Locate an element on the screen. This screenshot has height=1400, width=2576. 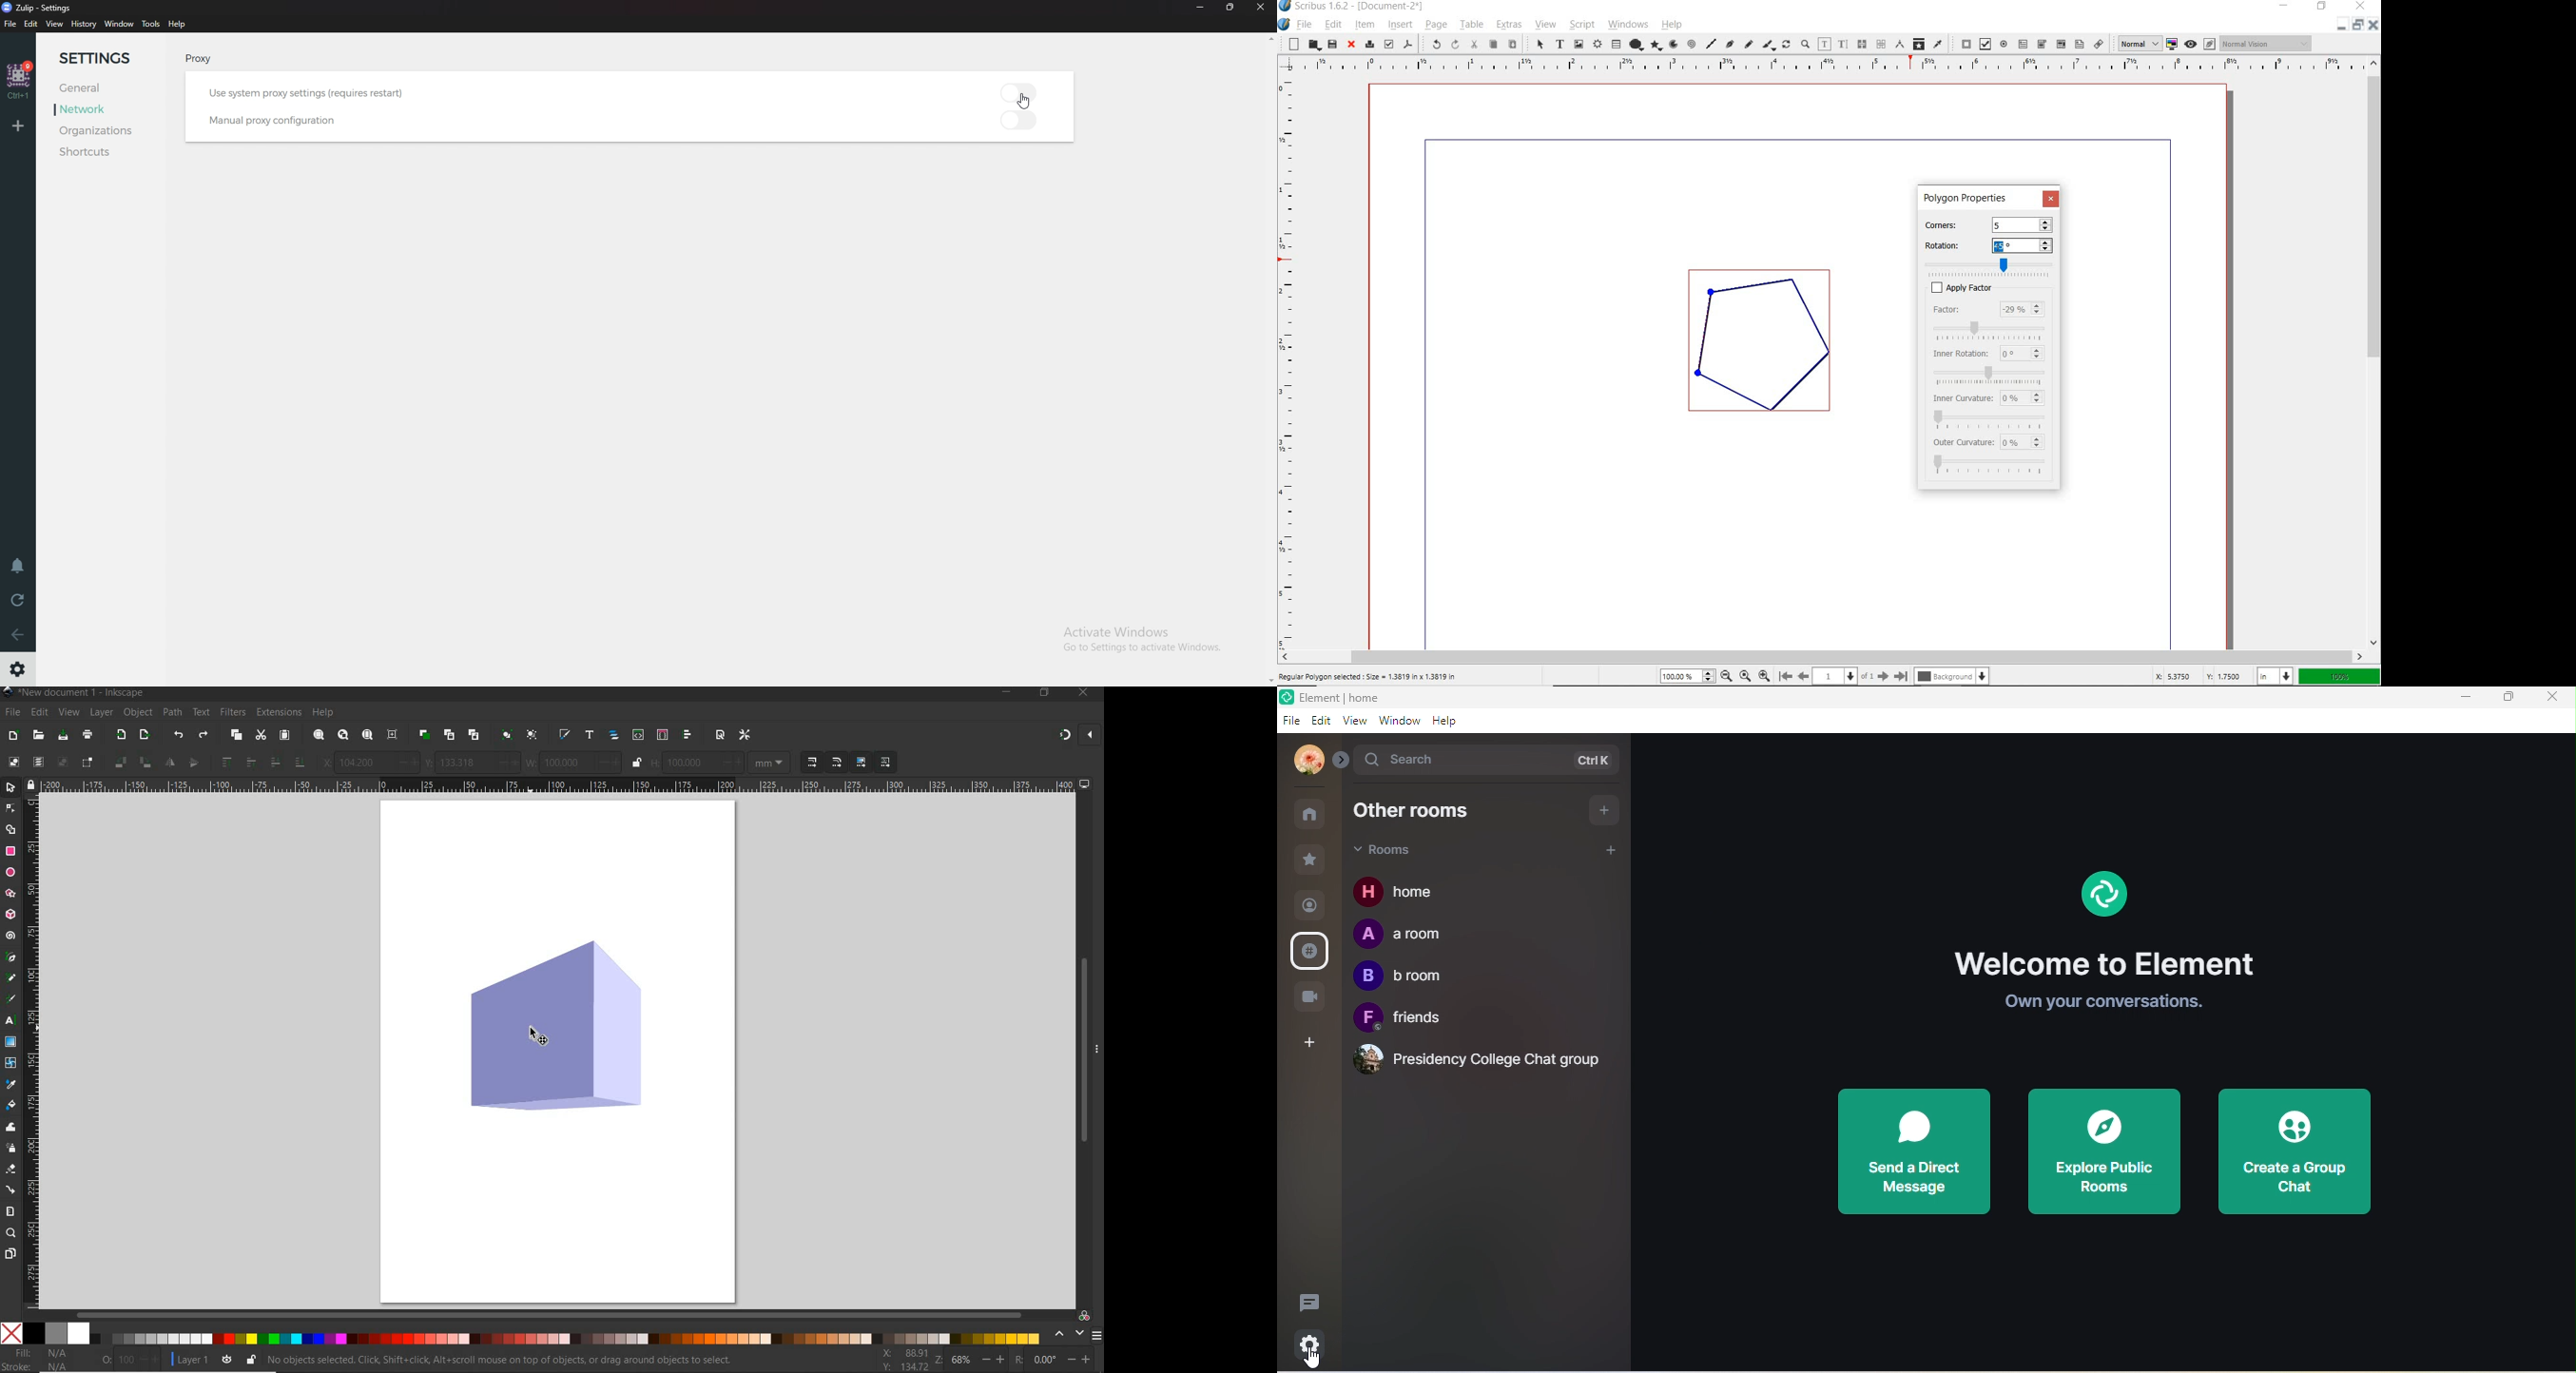
windows is located at coordinates (1629, 25).